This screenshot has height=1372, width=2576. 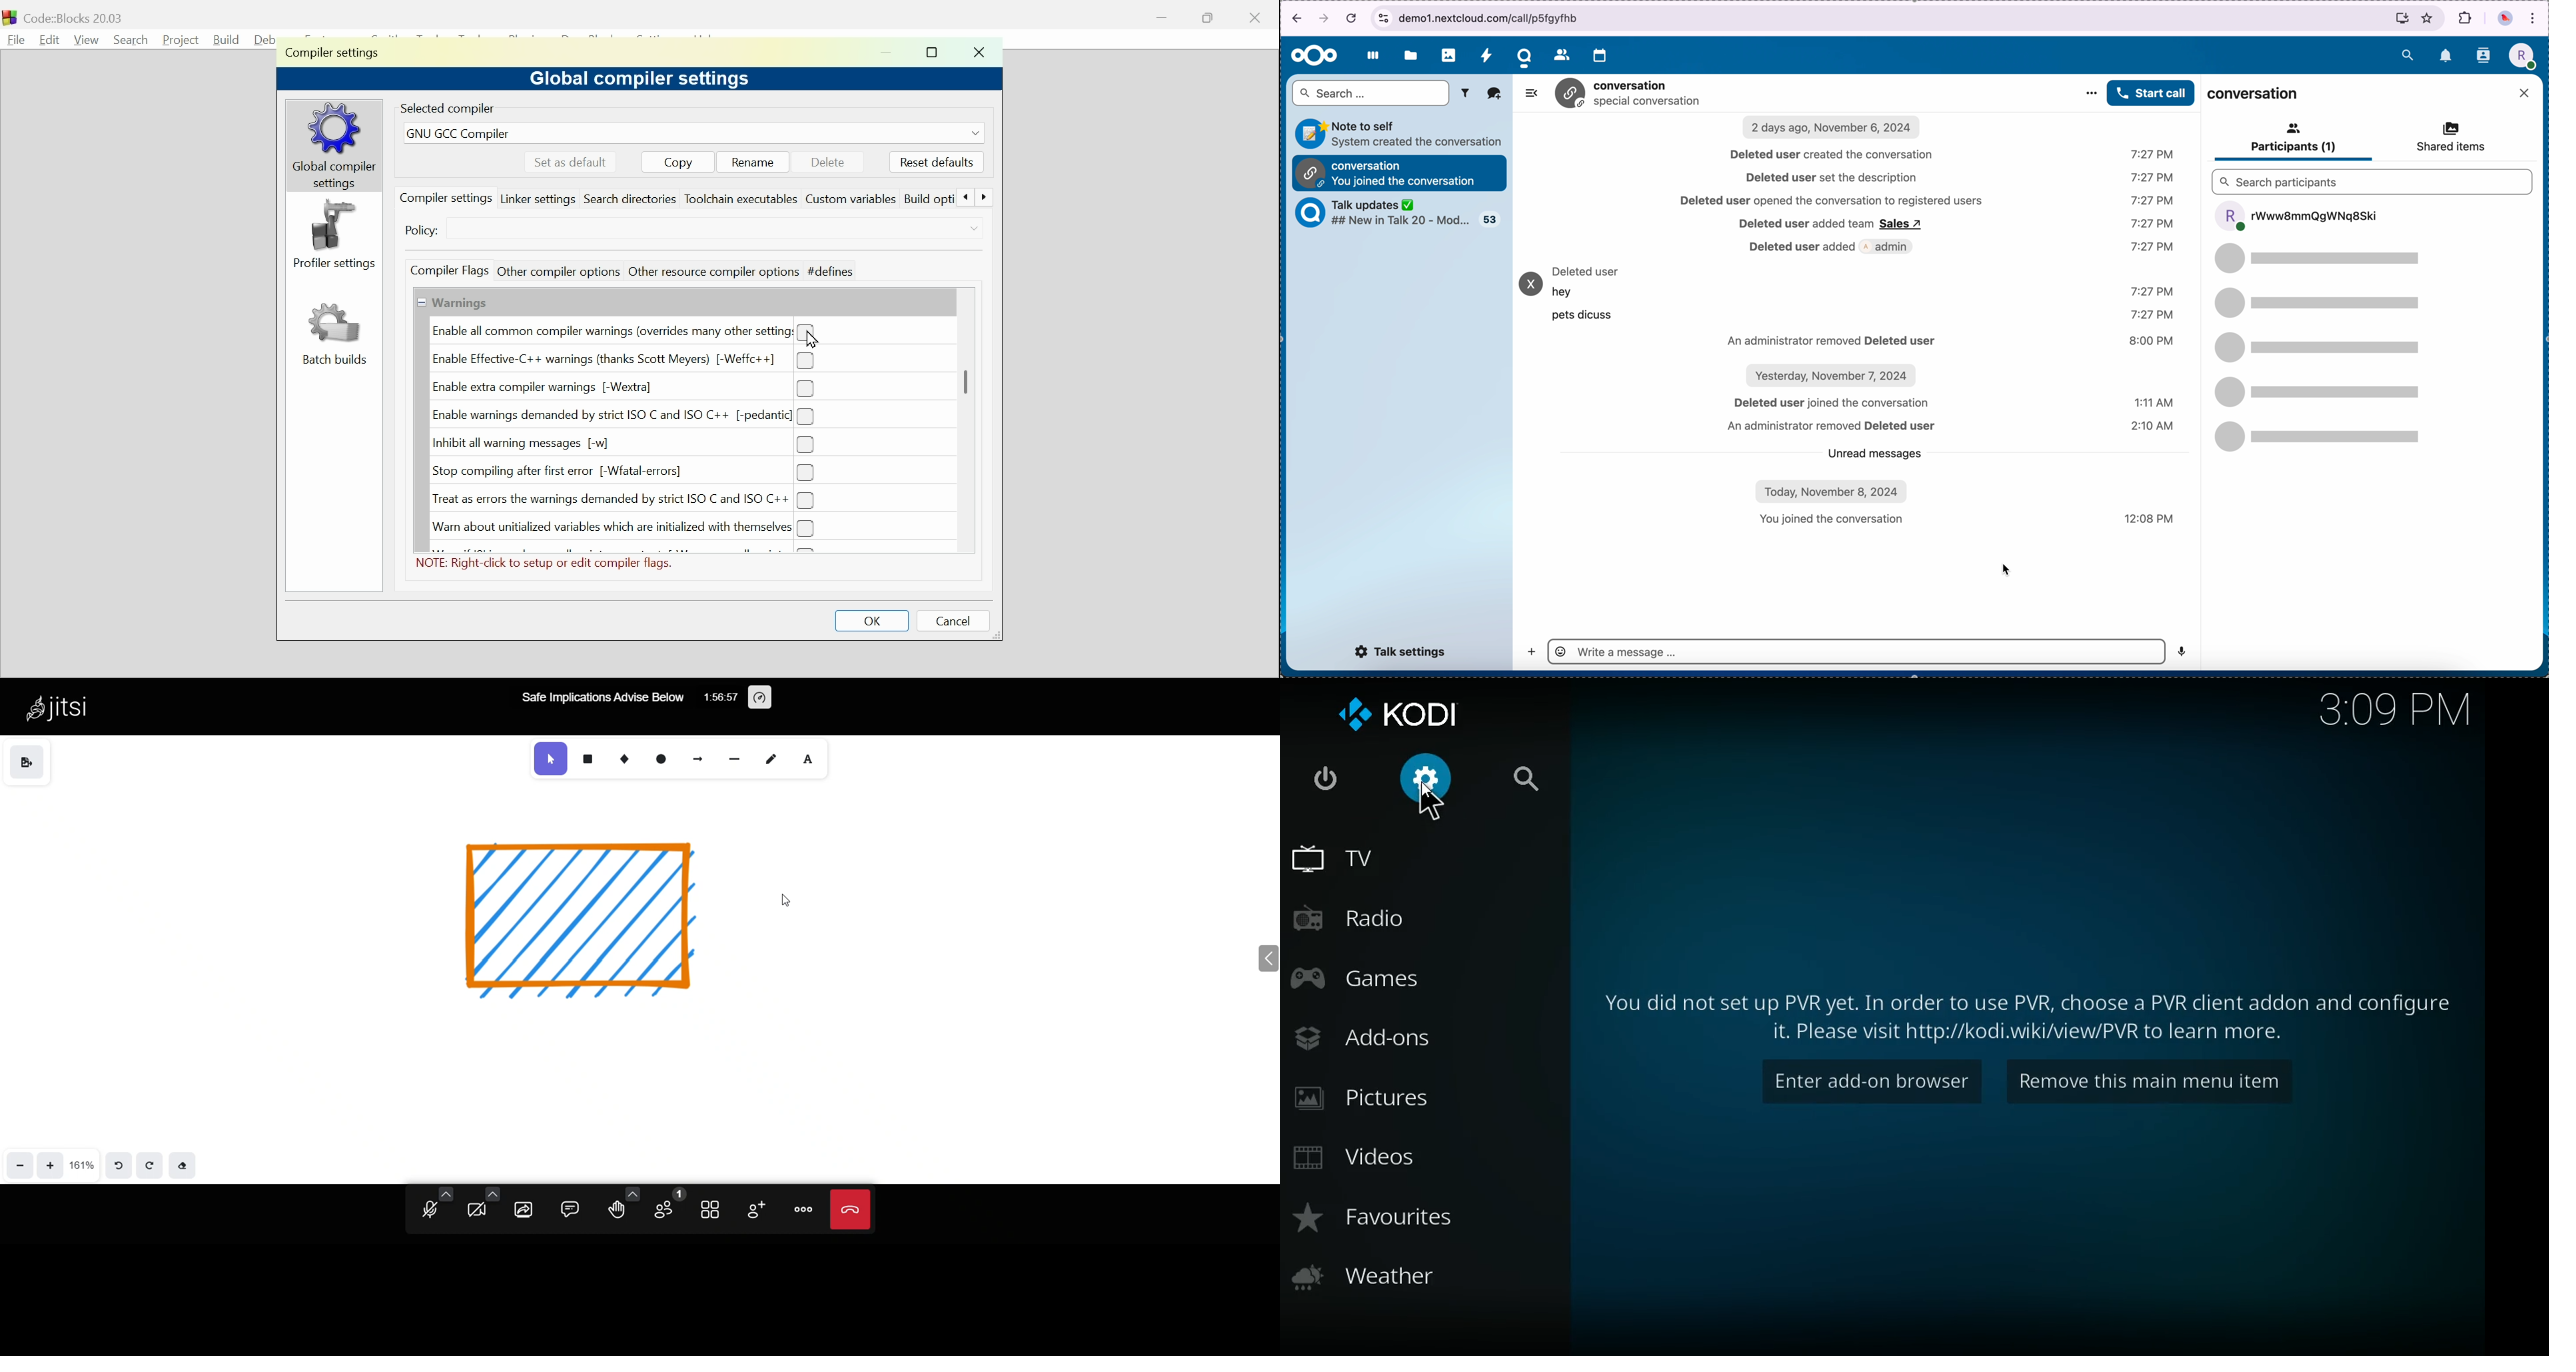 What do you see at coordinates (338, 54) in the screenshot?
I see `Compiler setting` at bounding box center [338, 54].